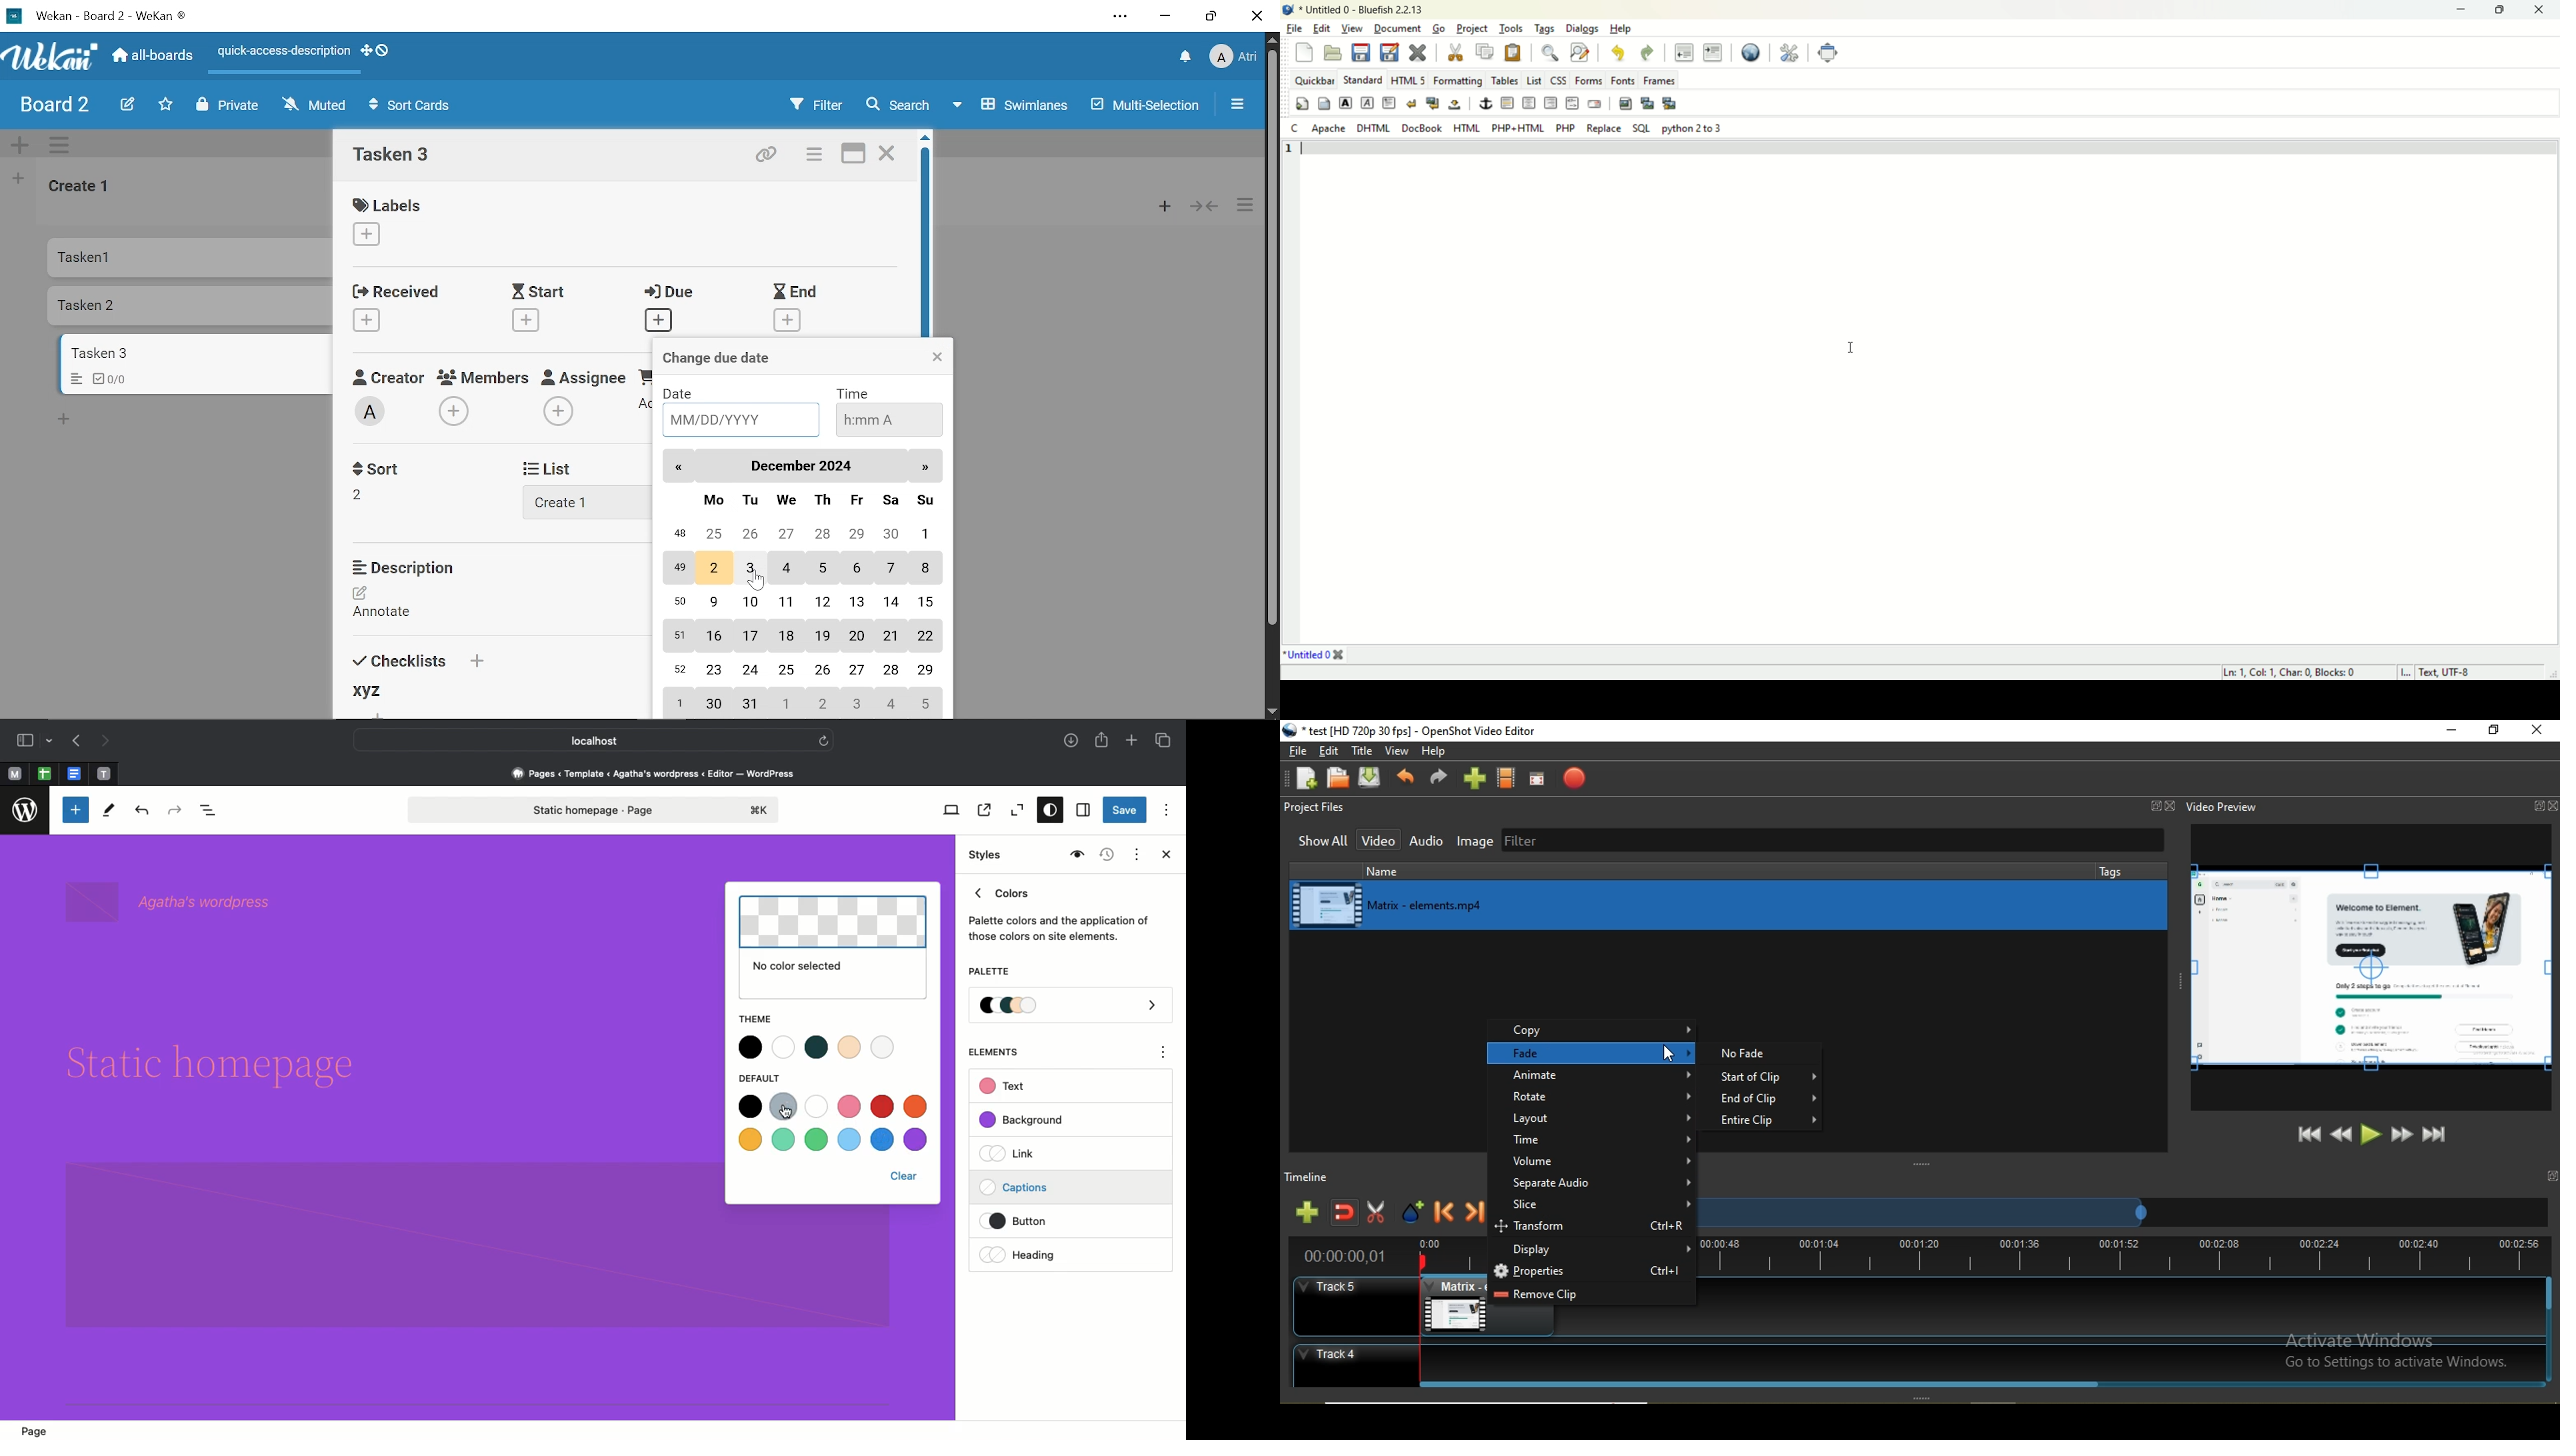 Image resolution: width=2576 pixels, height=1456 pixels. Describe the element at coordinates (1592, 1186) in the screenshot. I see `separate audio` at that location.